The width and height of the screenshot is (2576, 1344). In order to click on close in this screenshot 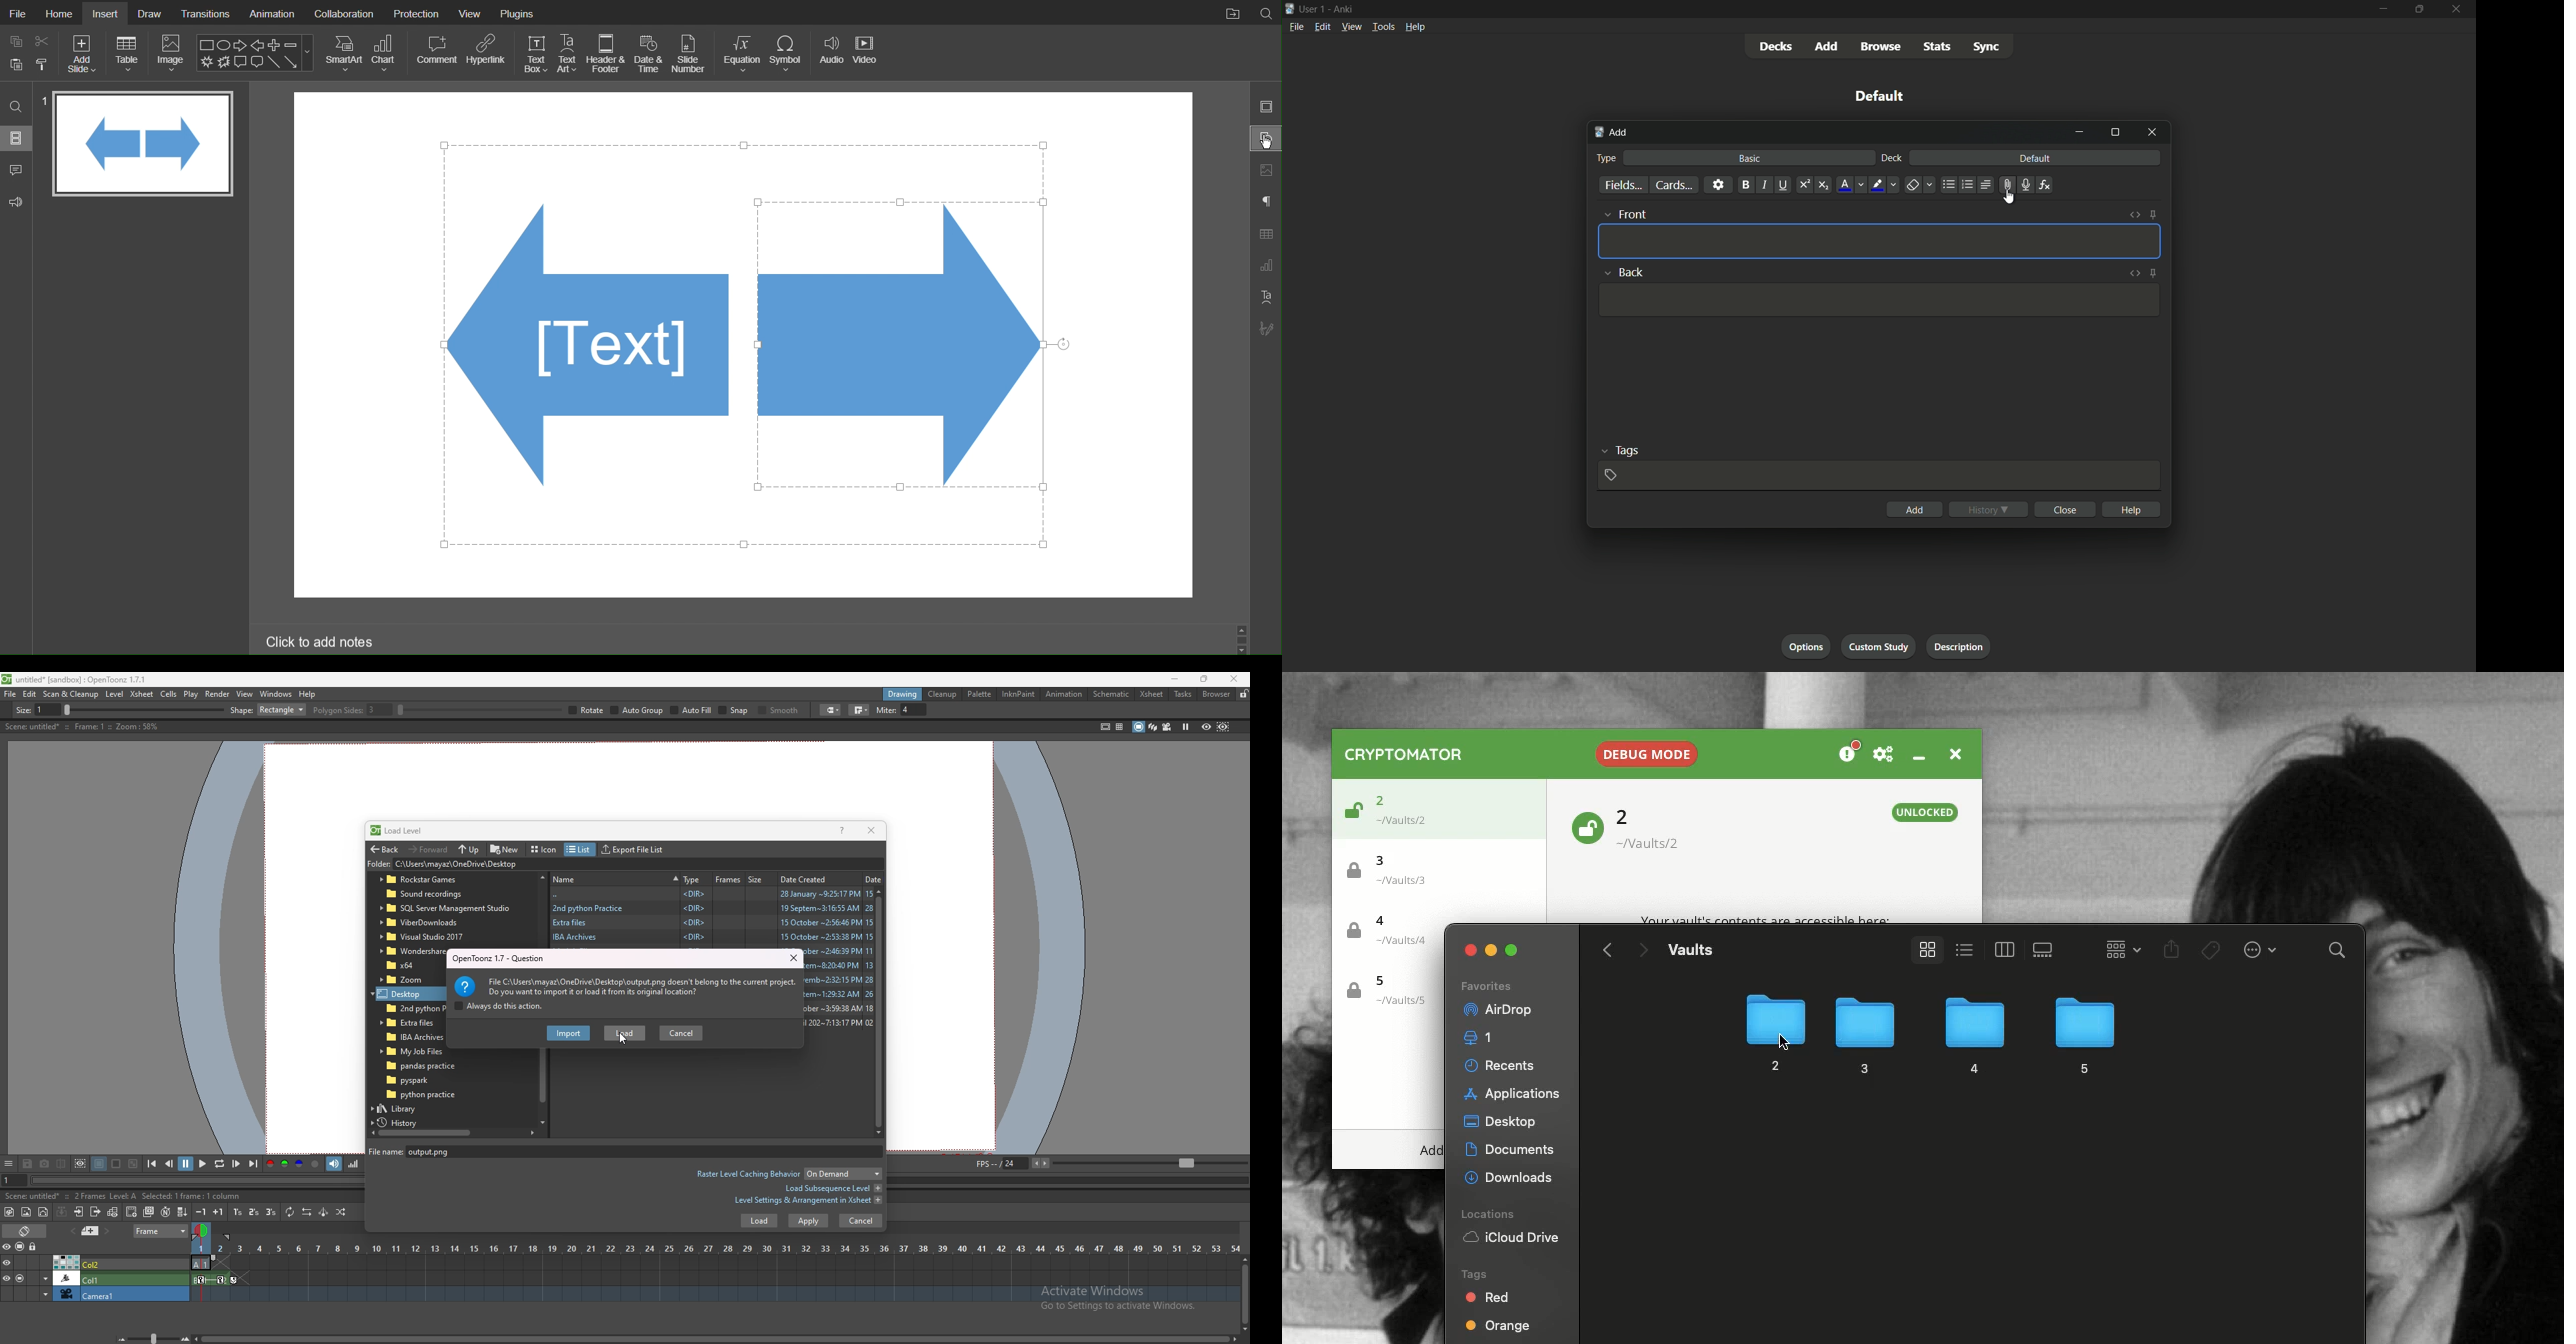, I will do `click(2065, 508)`.